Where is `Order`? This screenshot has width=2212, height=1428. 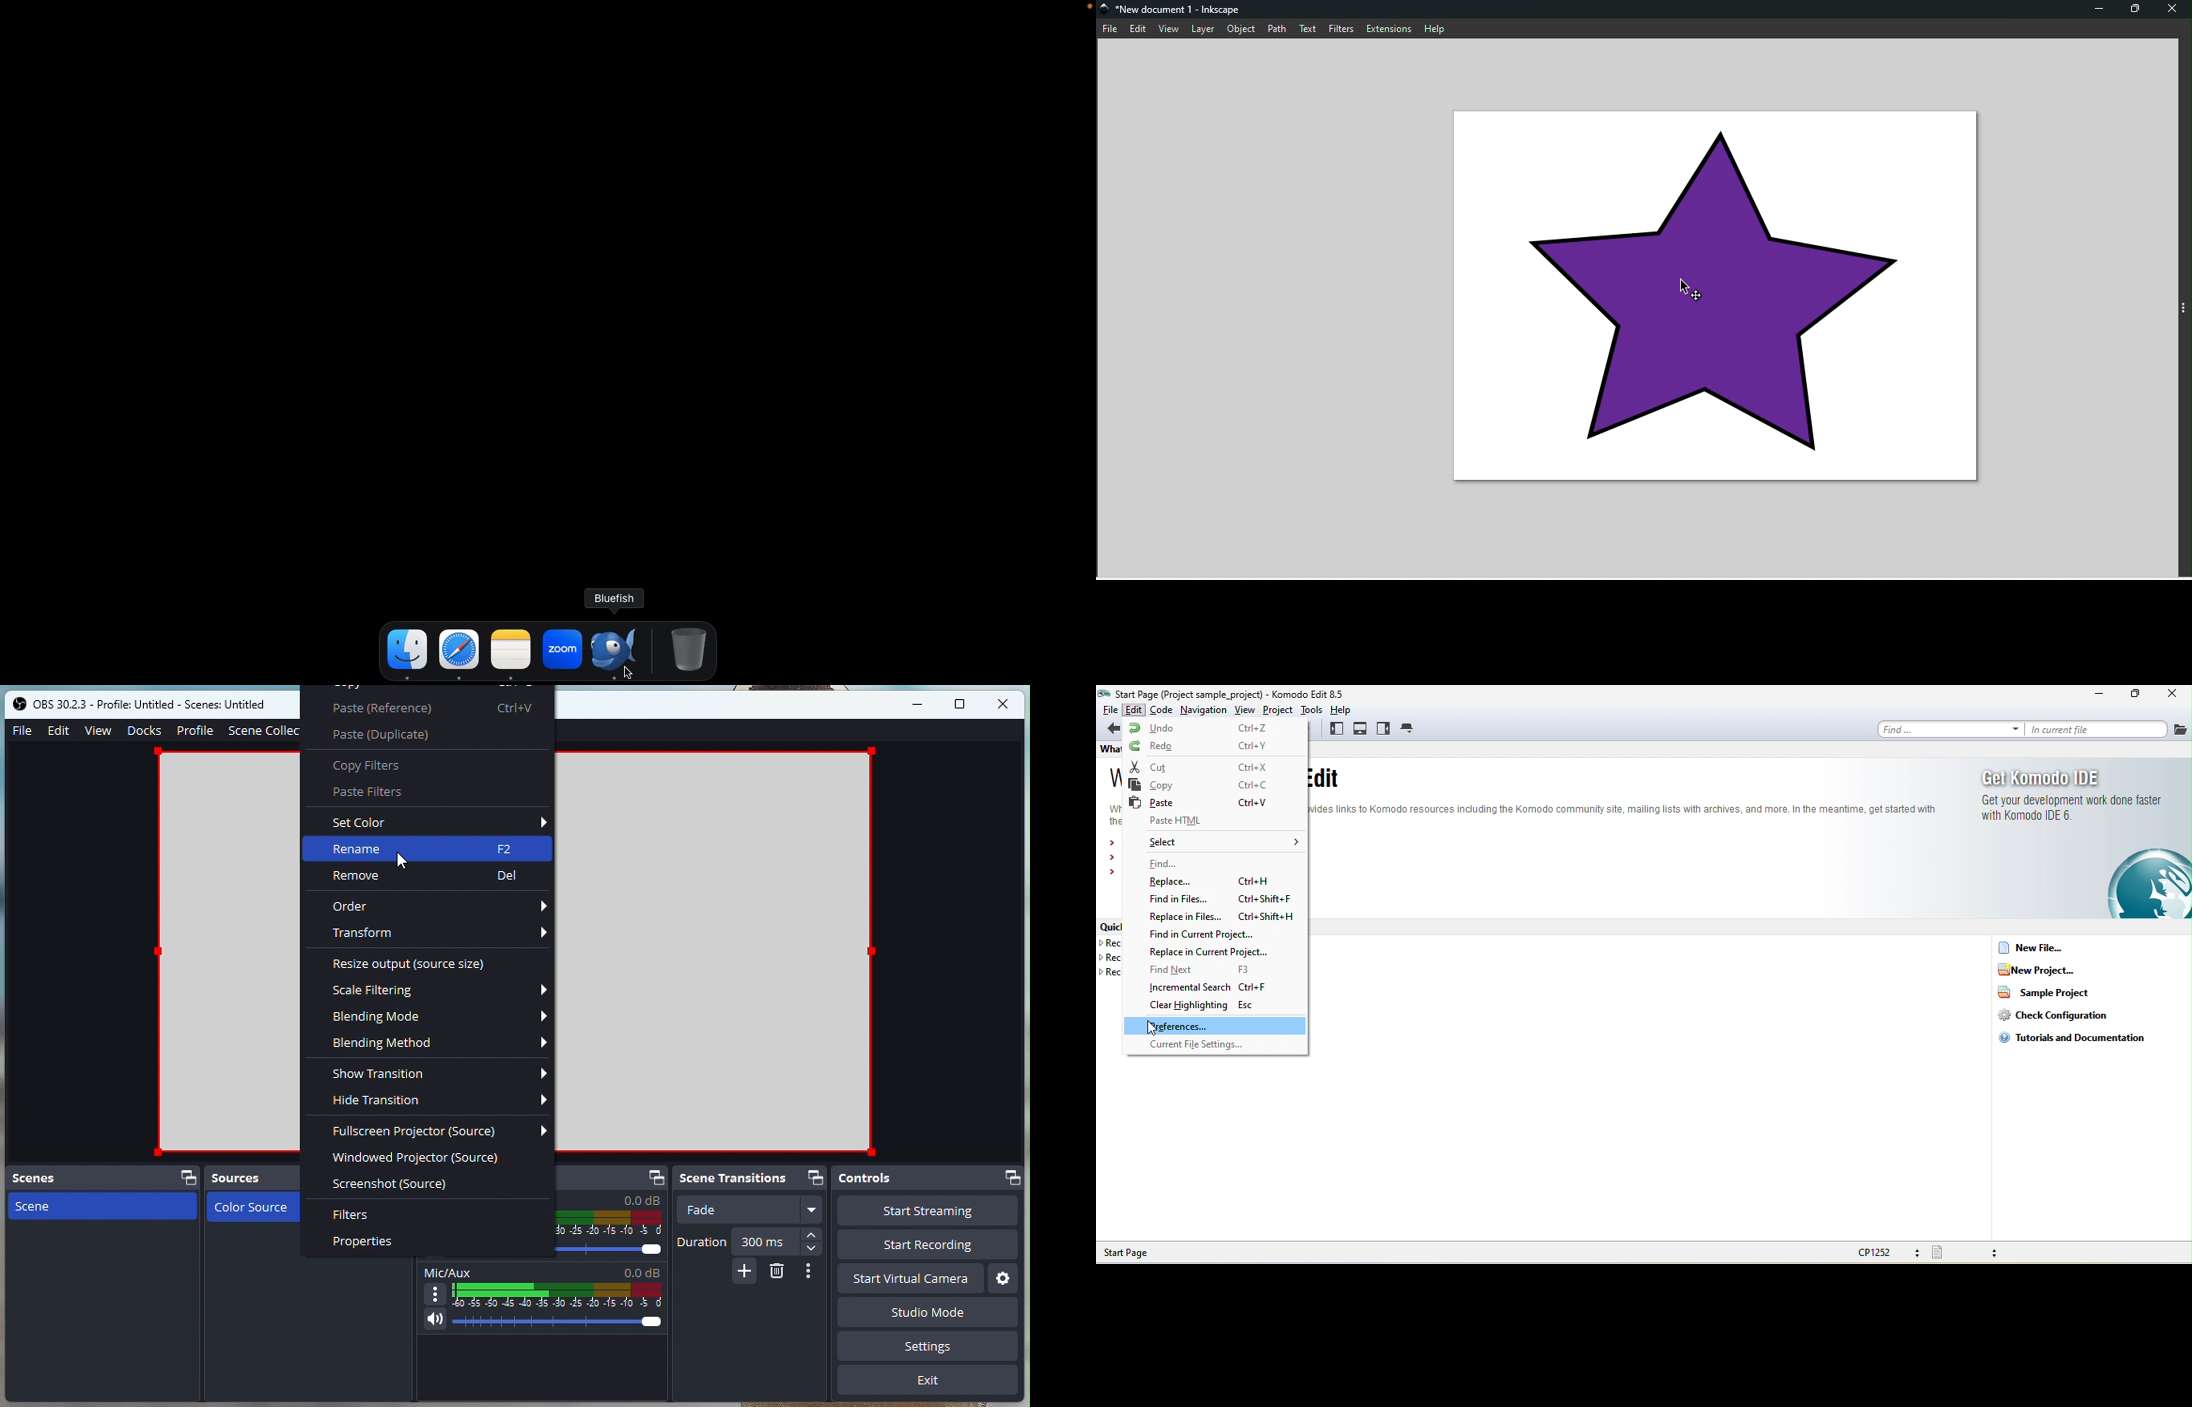 Order is located at coordinates (440, 907).